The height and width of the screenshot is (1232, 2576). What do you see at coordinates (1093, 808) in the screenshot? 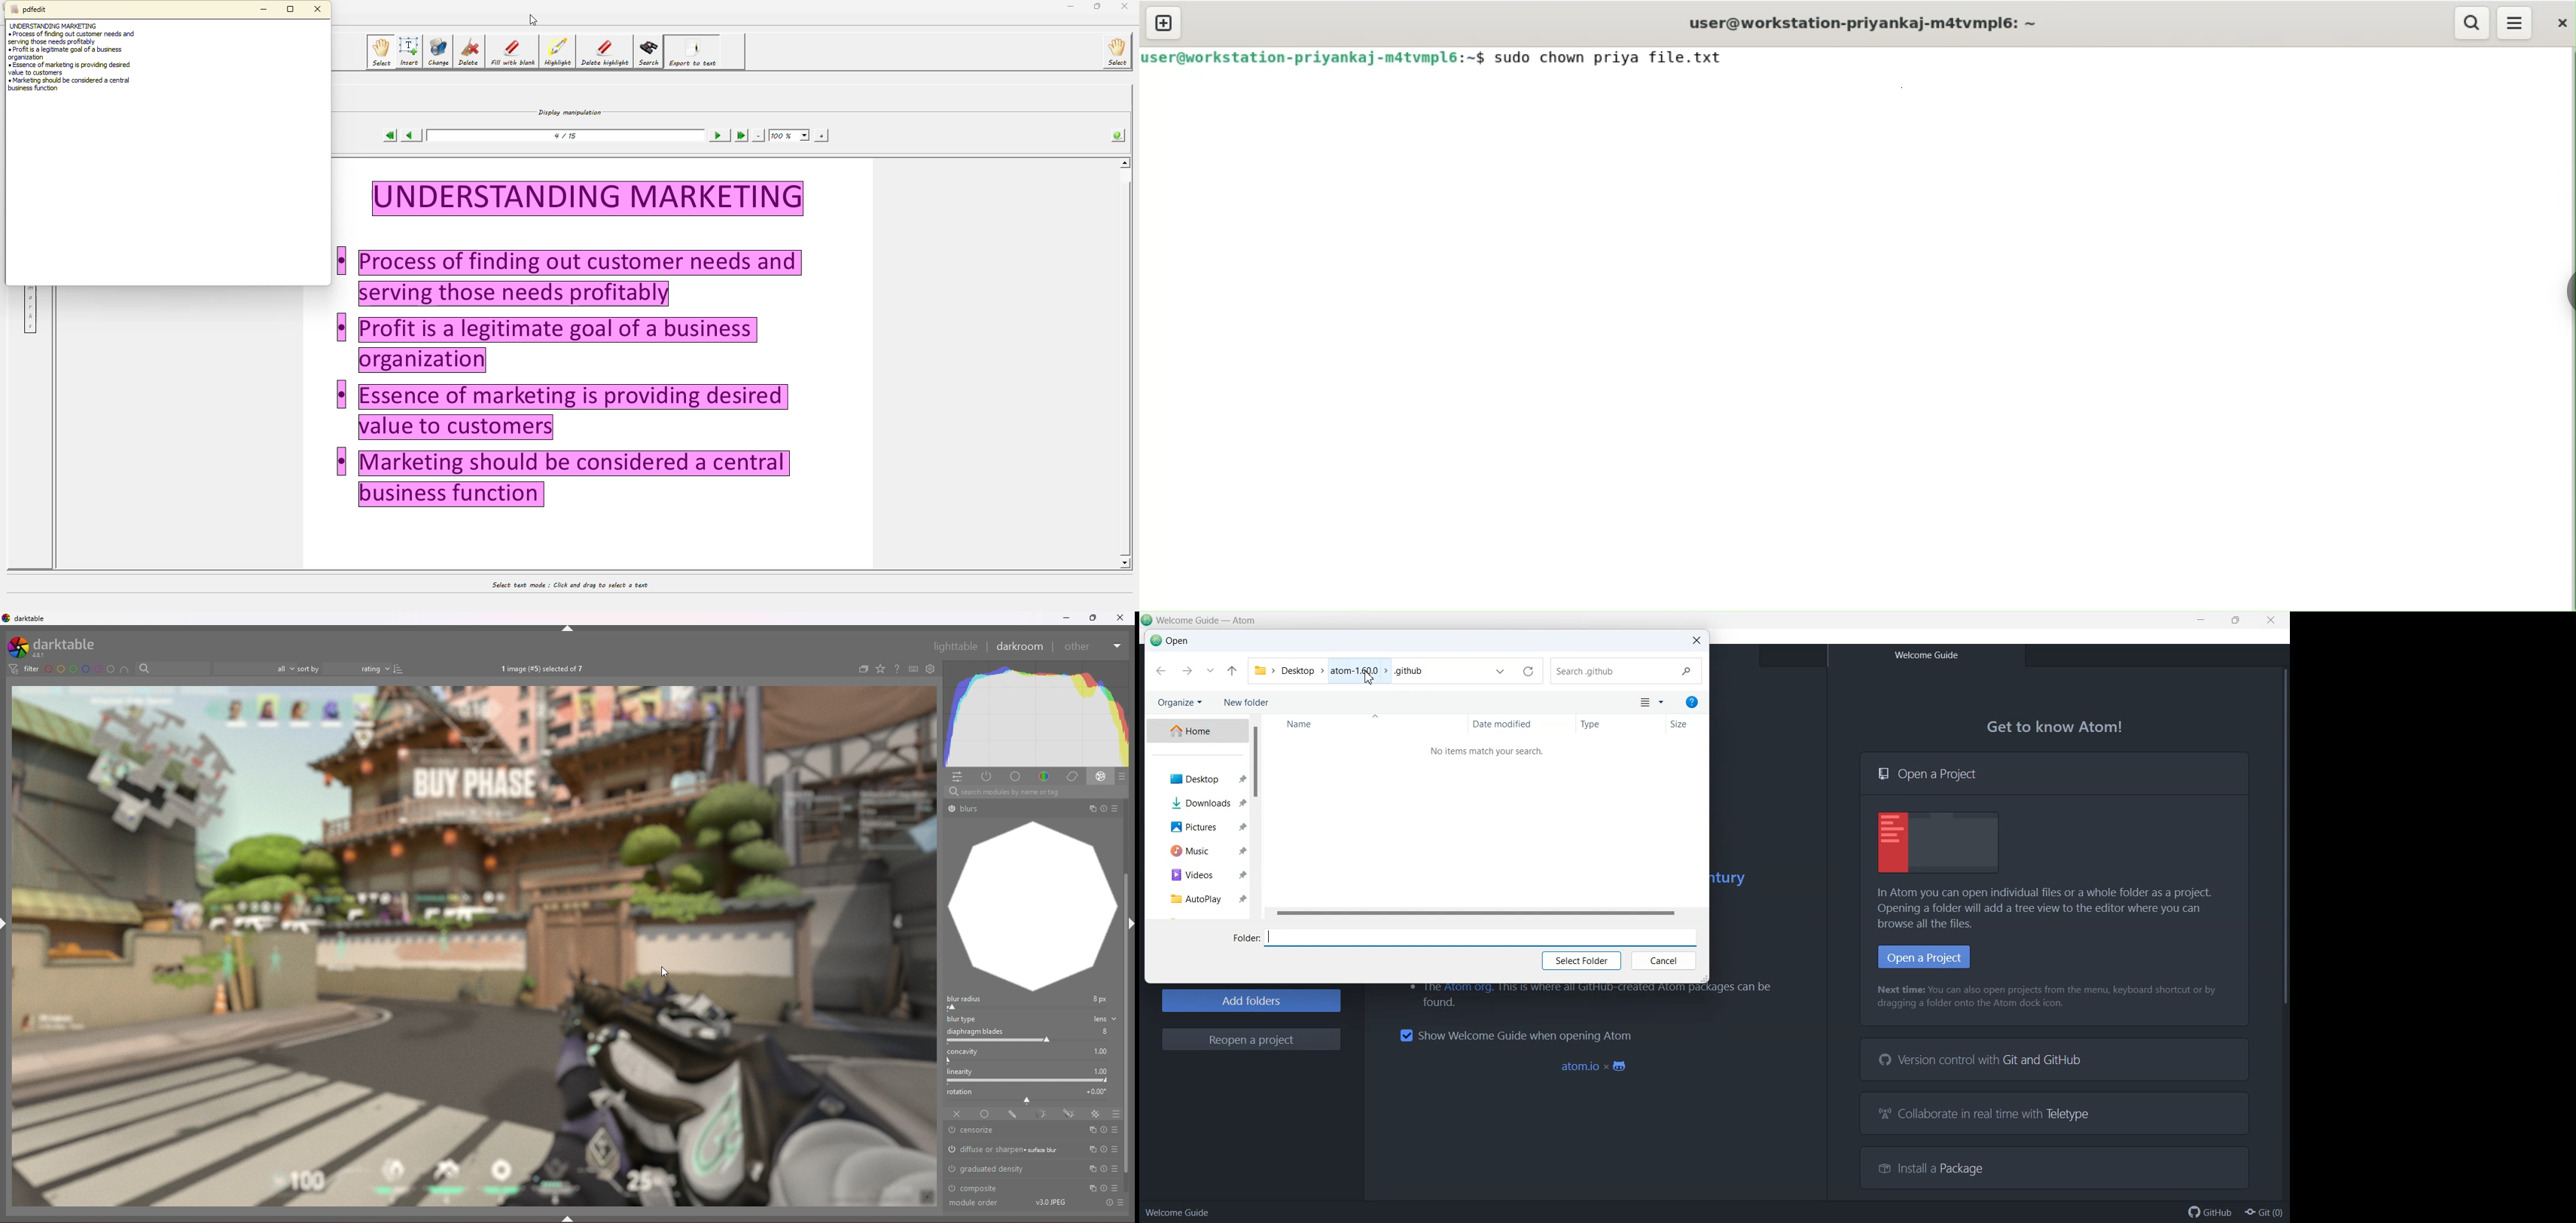
I see `` at bounding box center [1093, 808].